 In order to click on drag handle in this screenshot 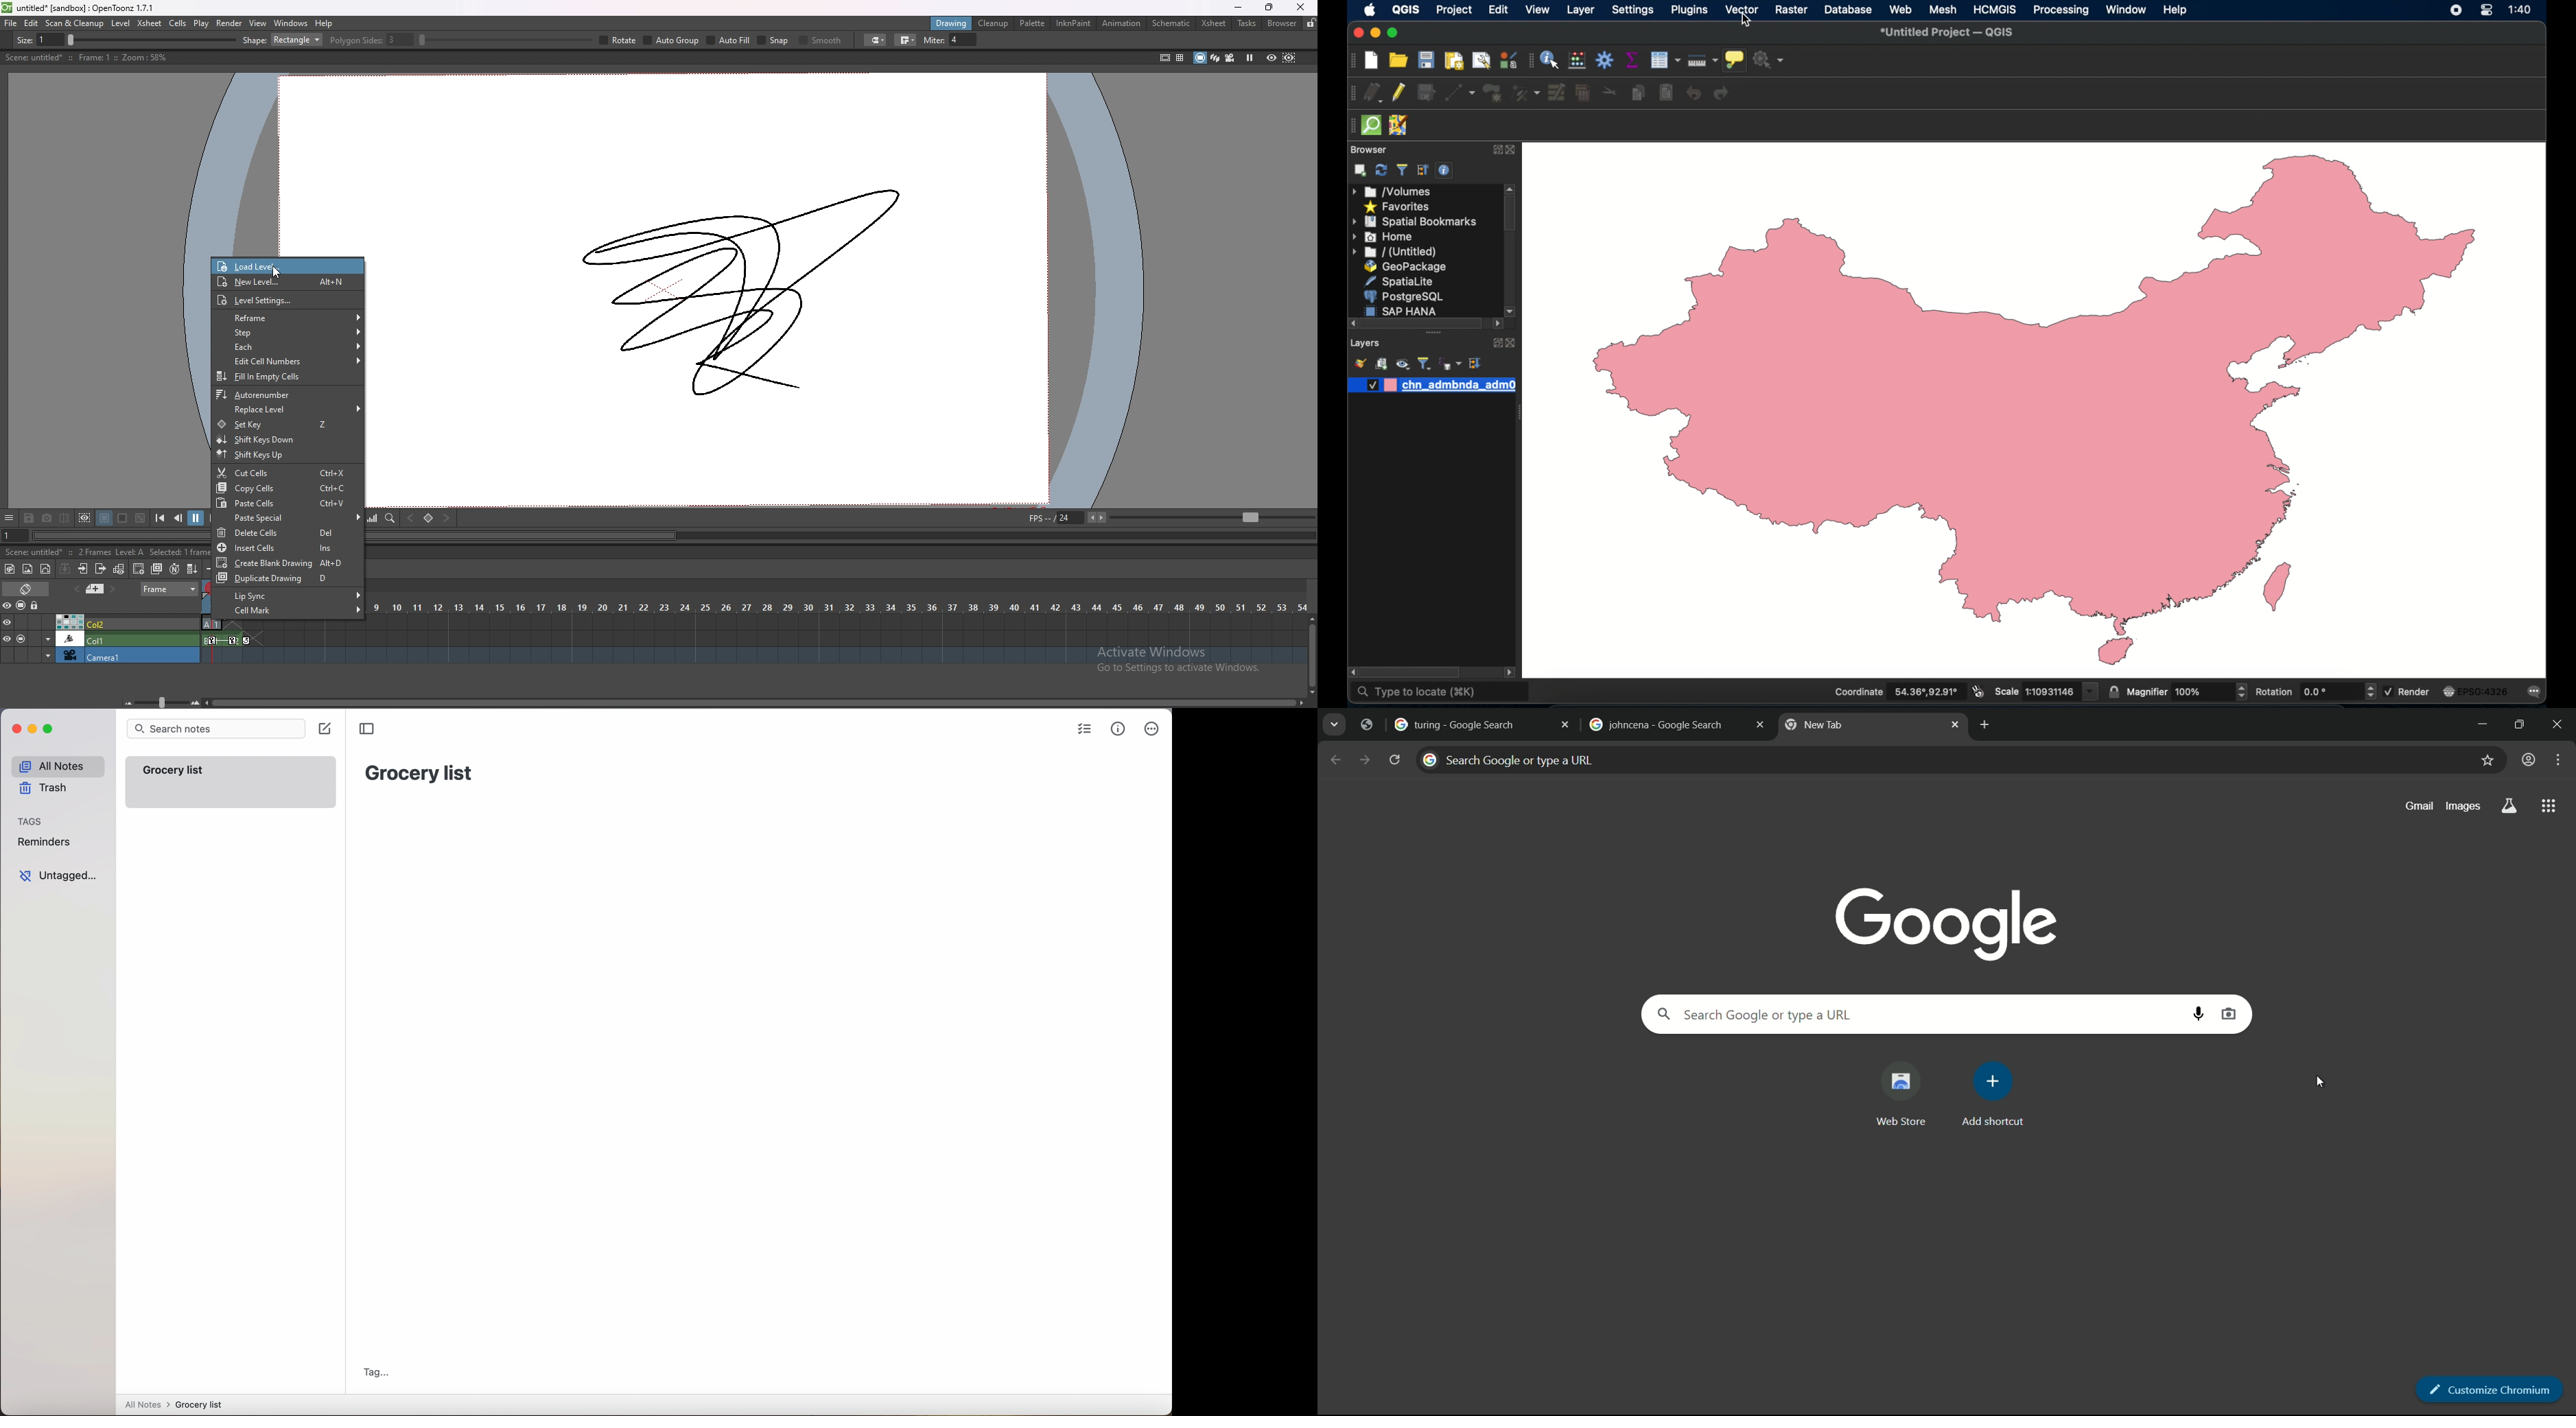, I will do `click(1349, 125)`.